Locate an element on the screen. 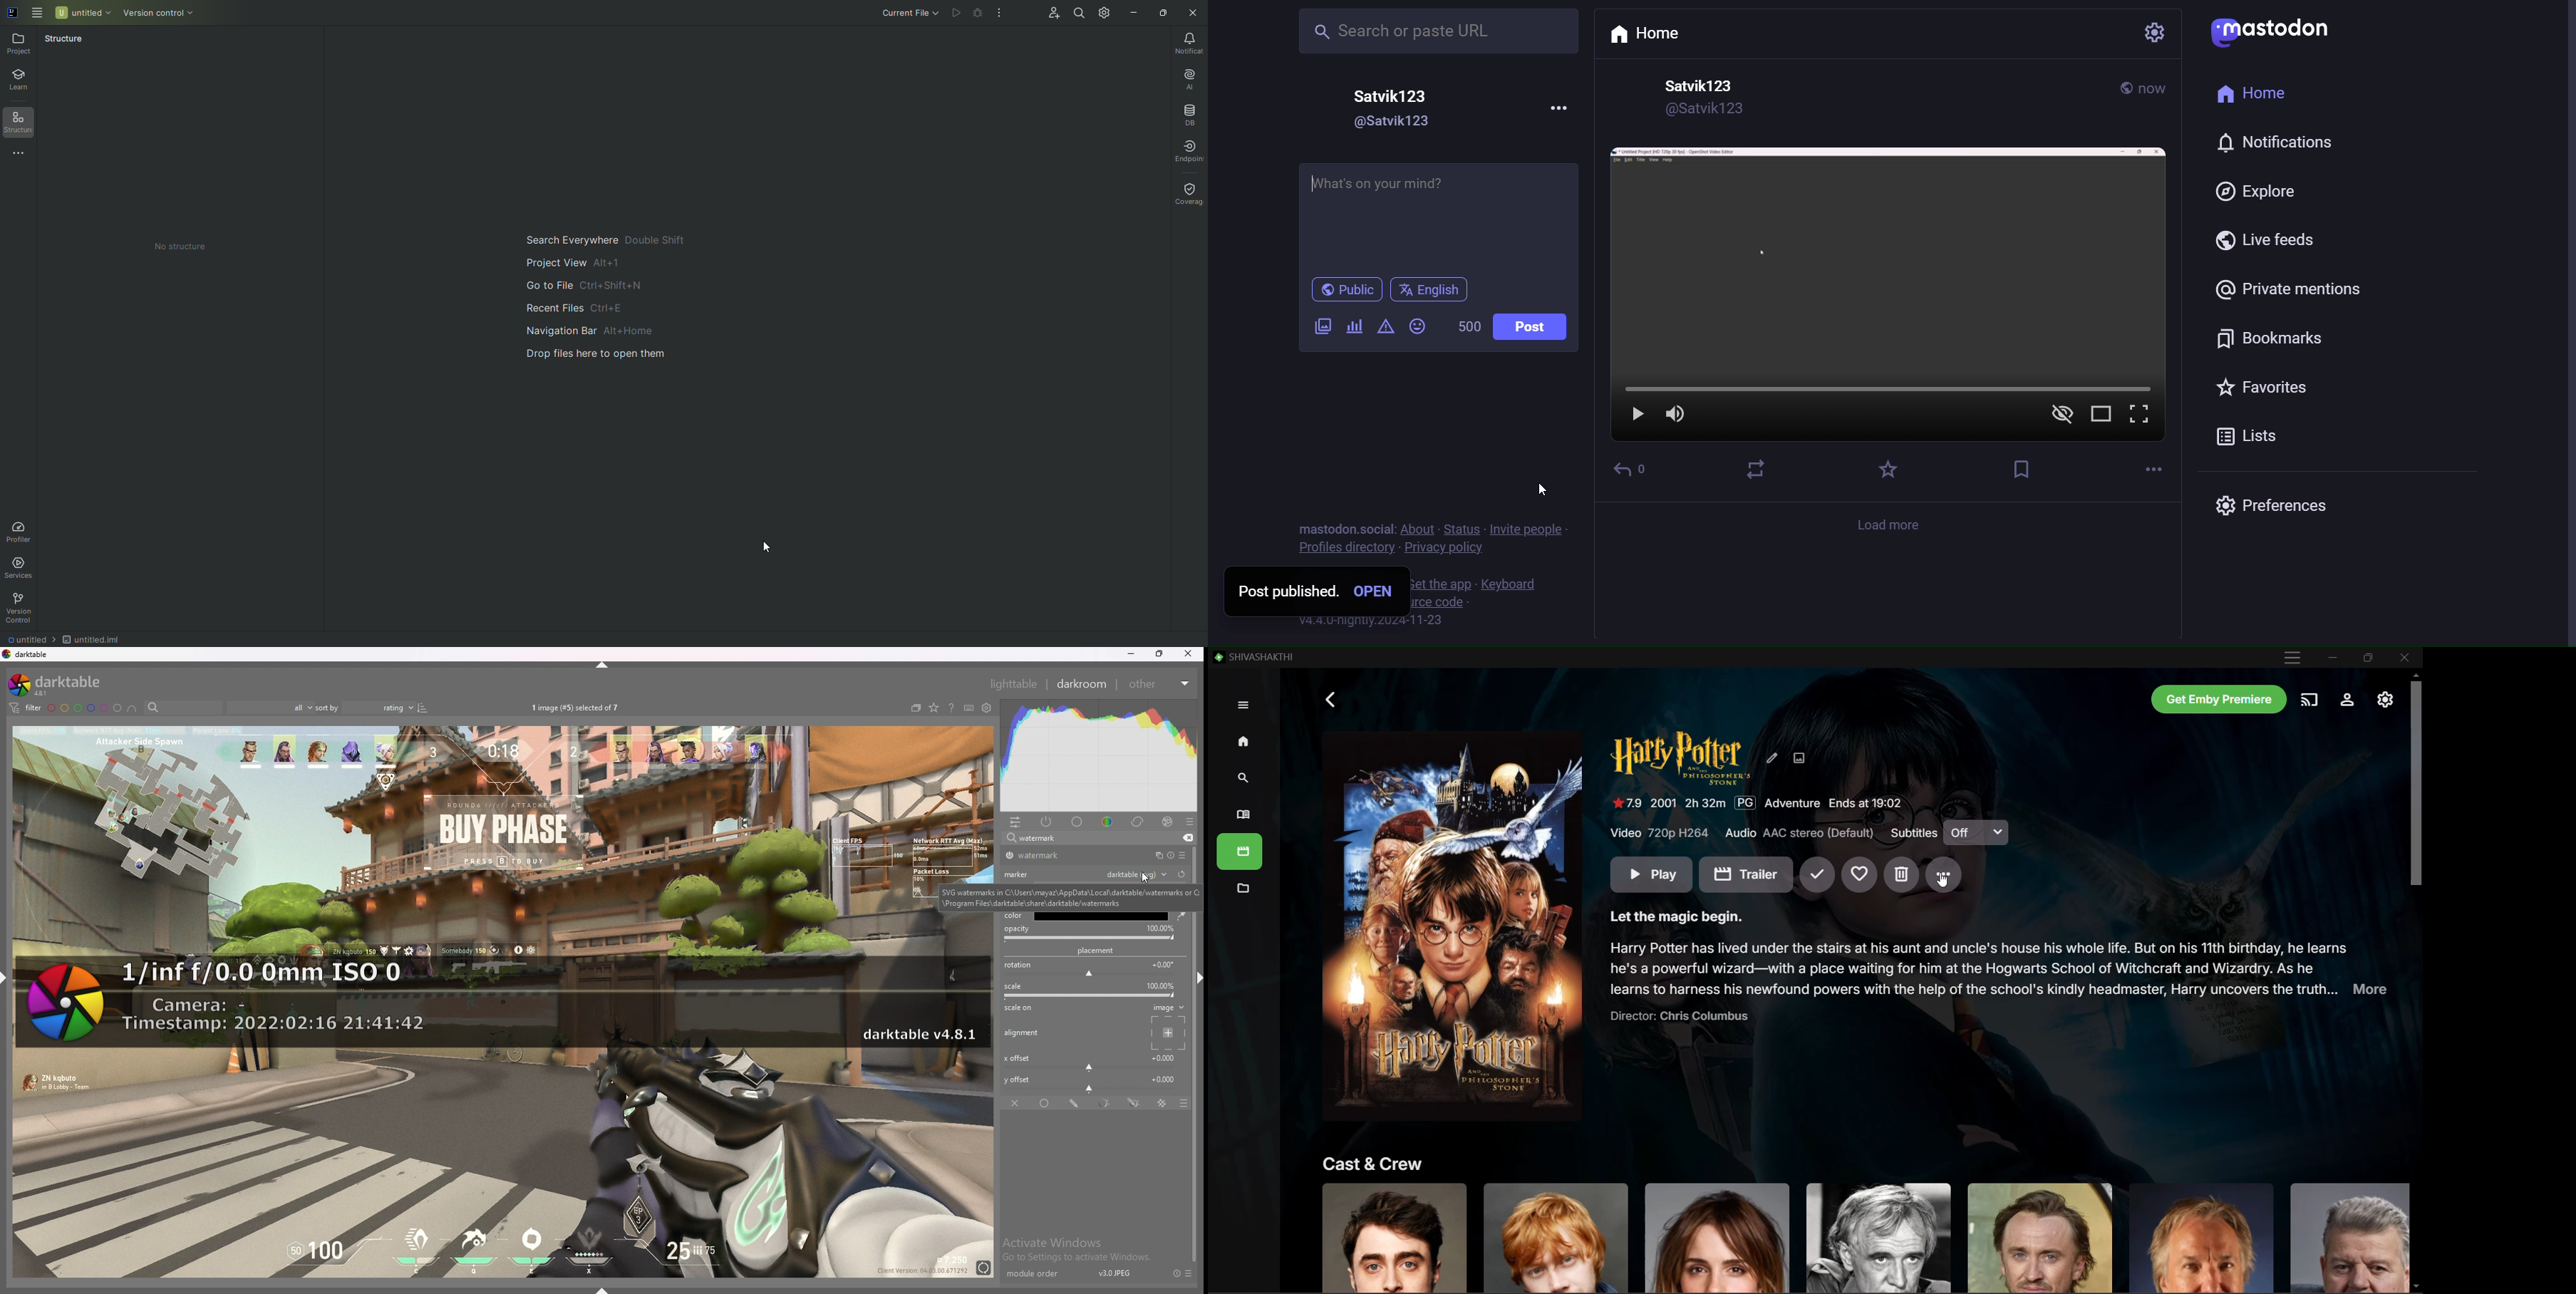  preferences is located at coordinates (2275, 504).